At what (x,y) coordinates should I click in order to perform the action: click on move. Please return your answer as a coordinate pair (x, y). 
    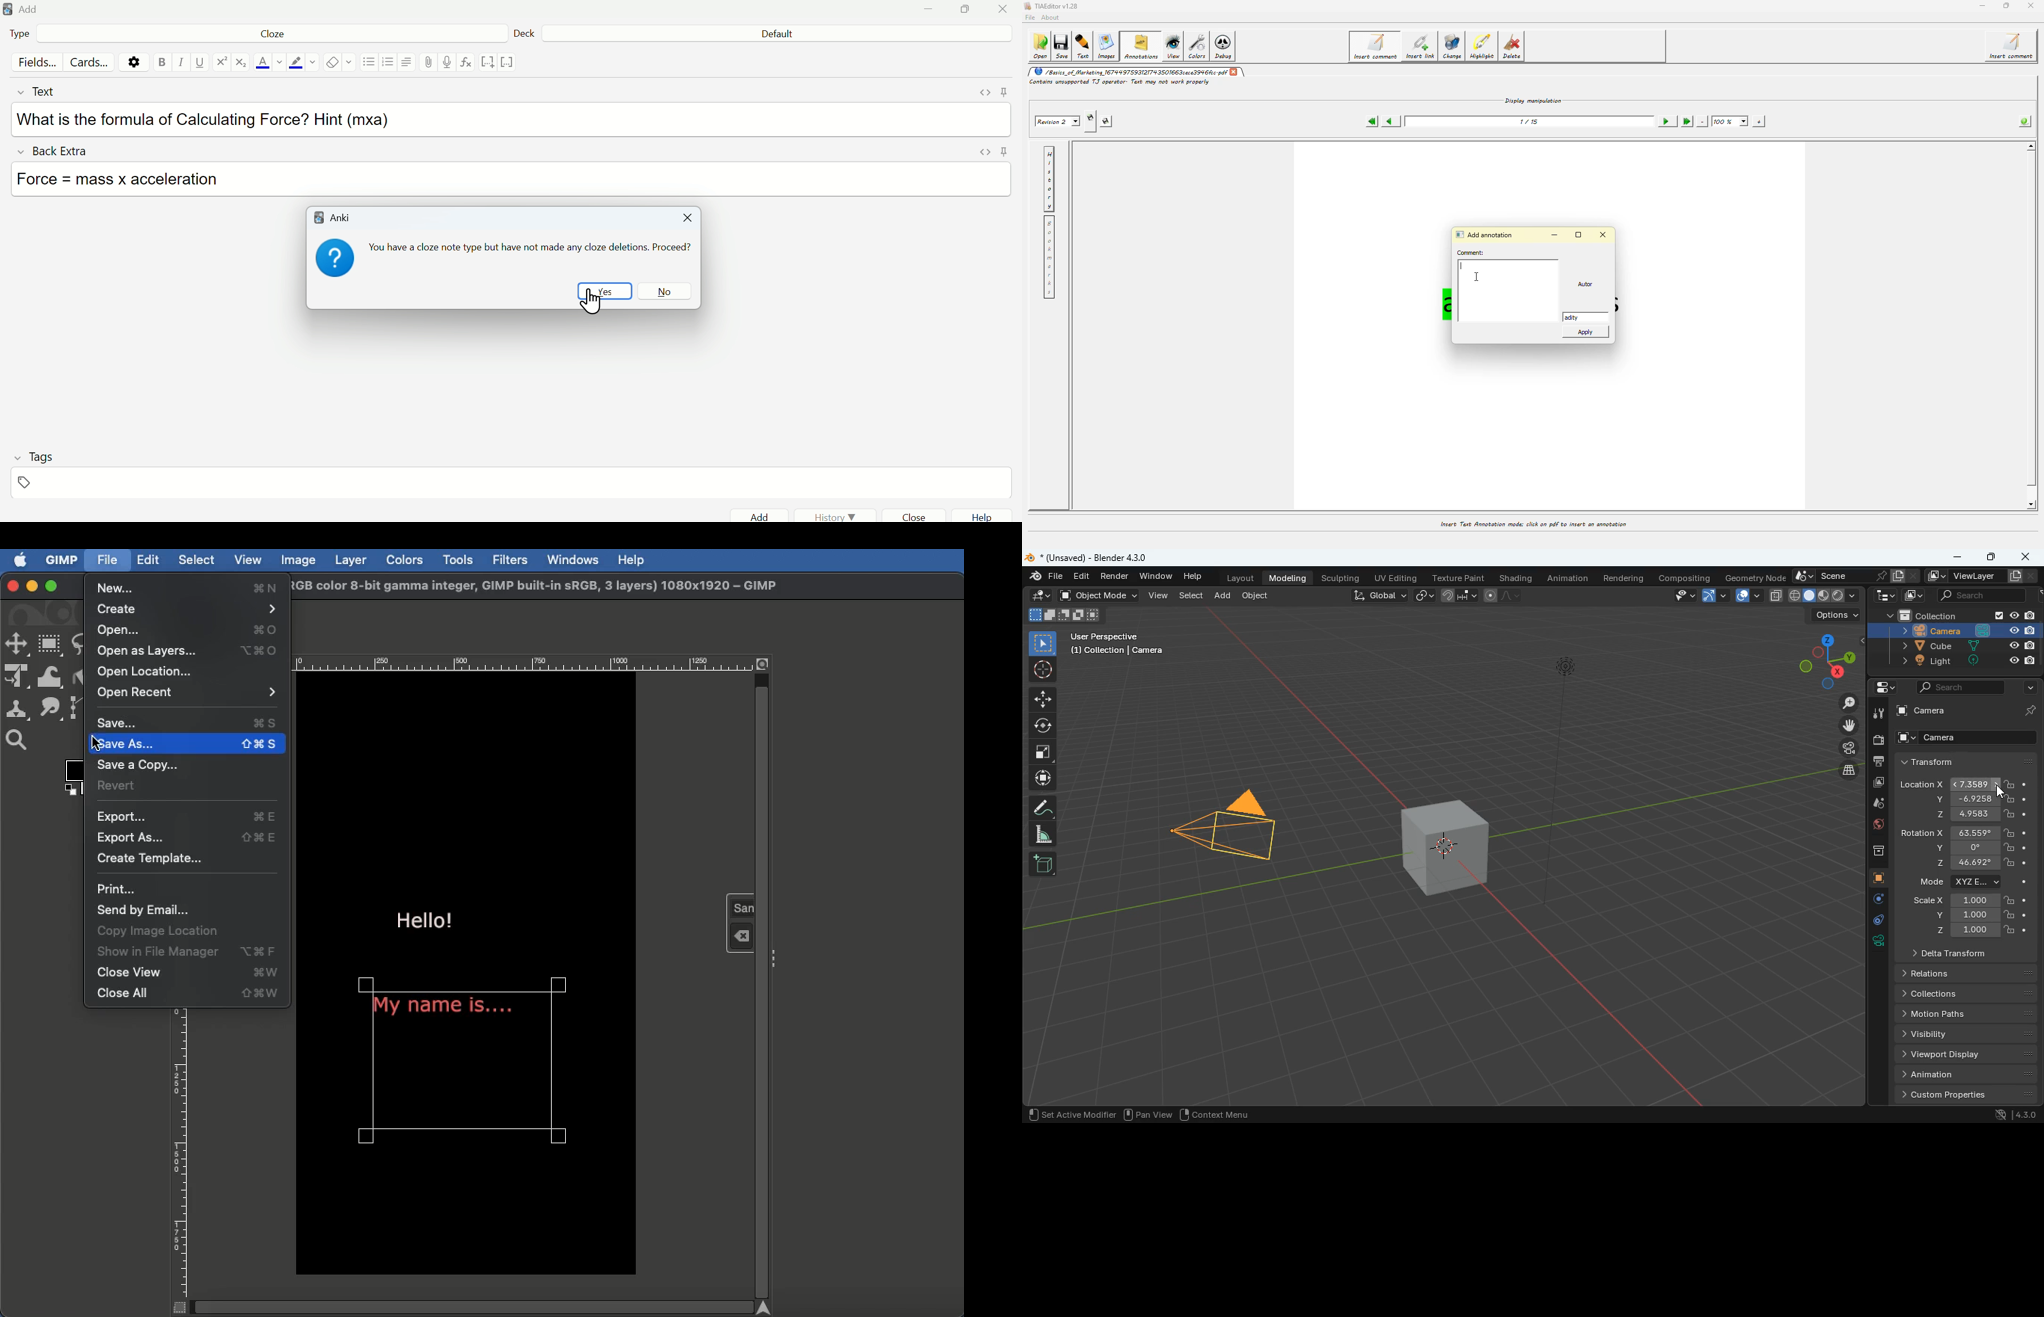
    Looking at the image, I should click on (1043, 779).